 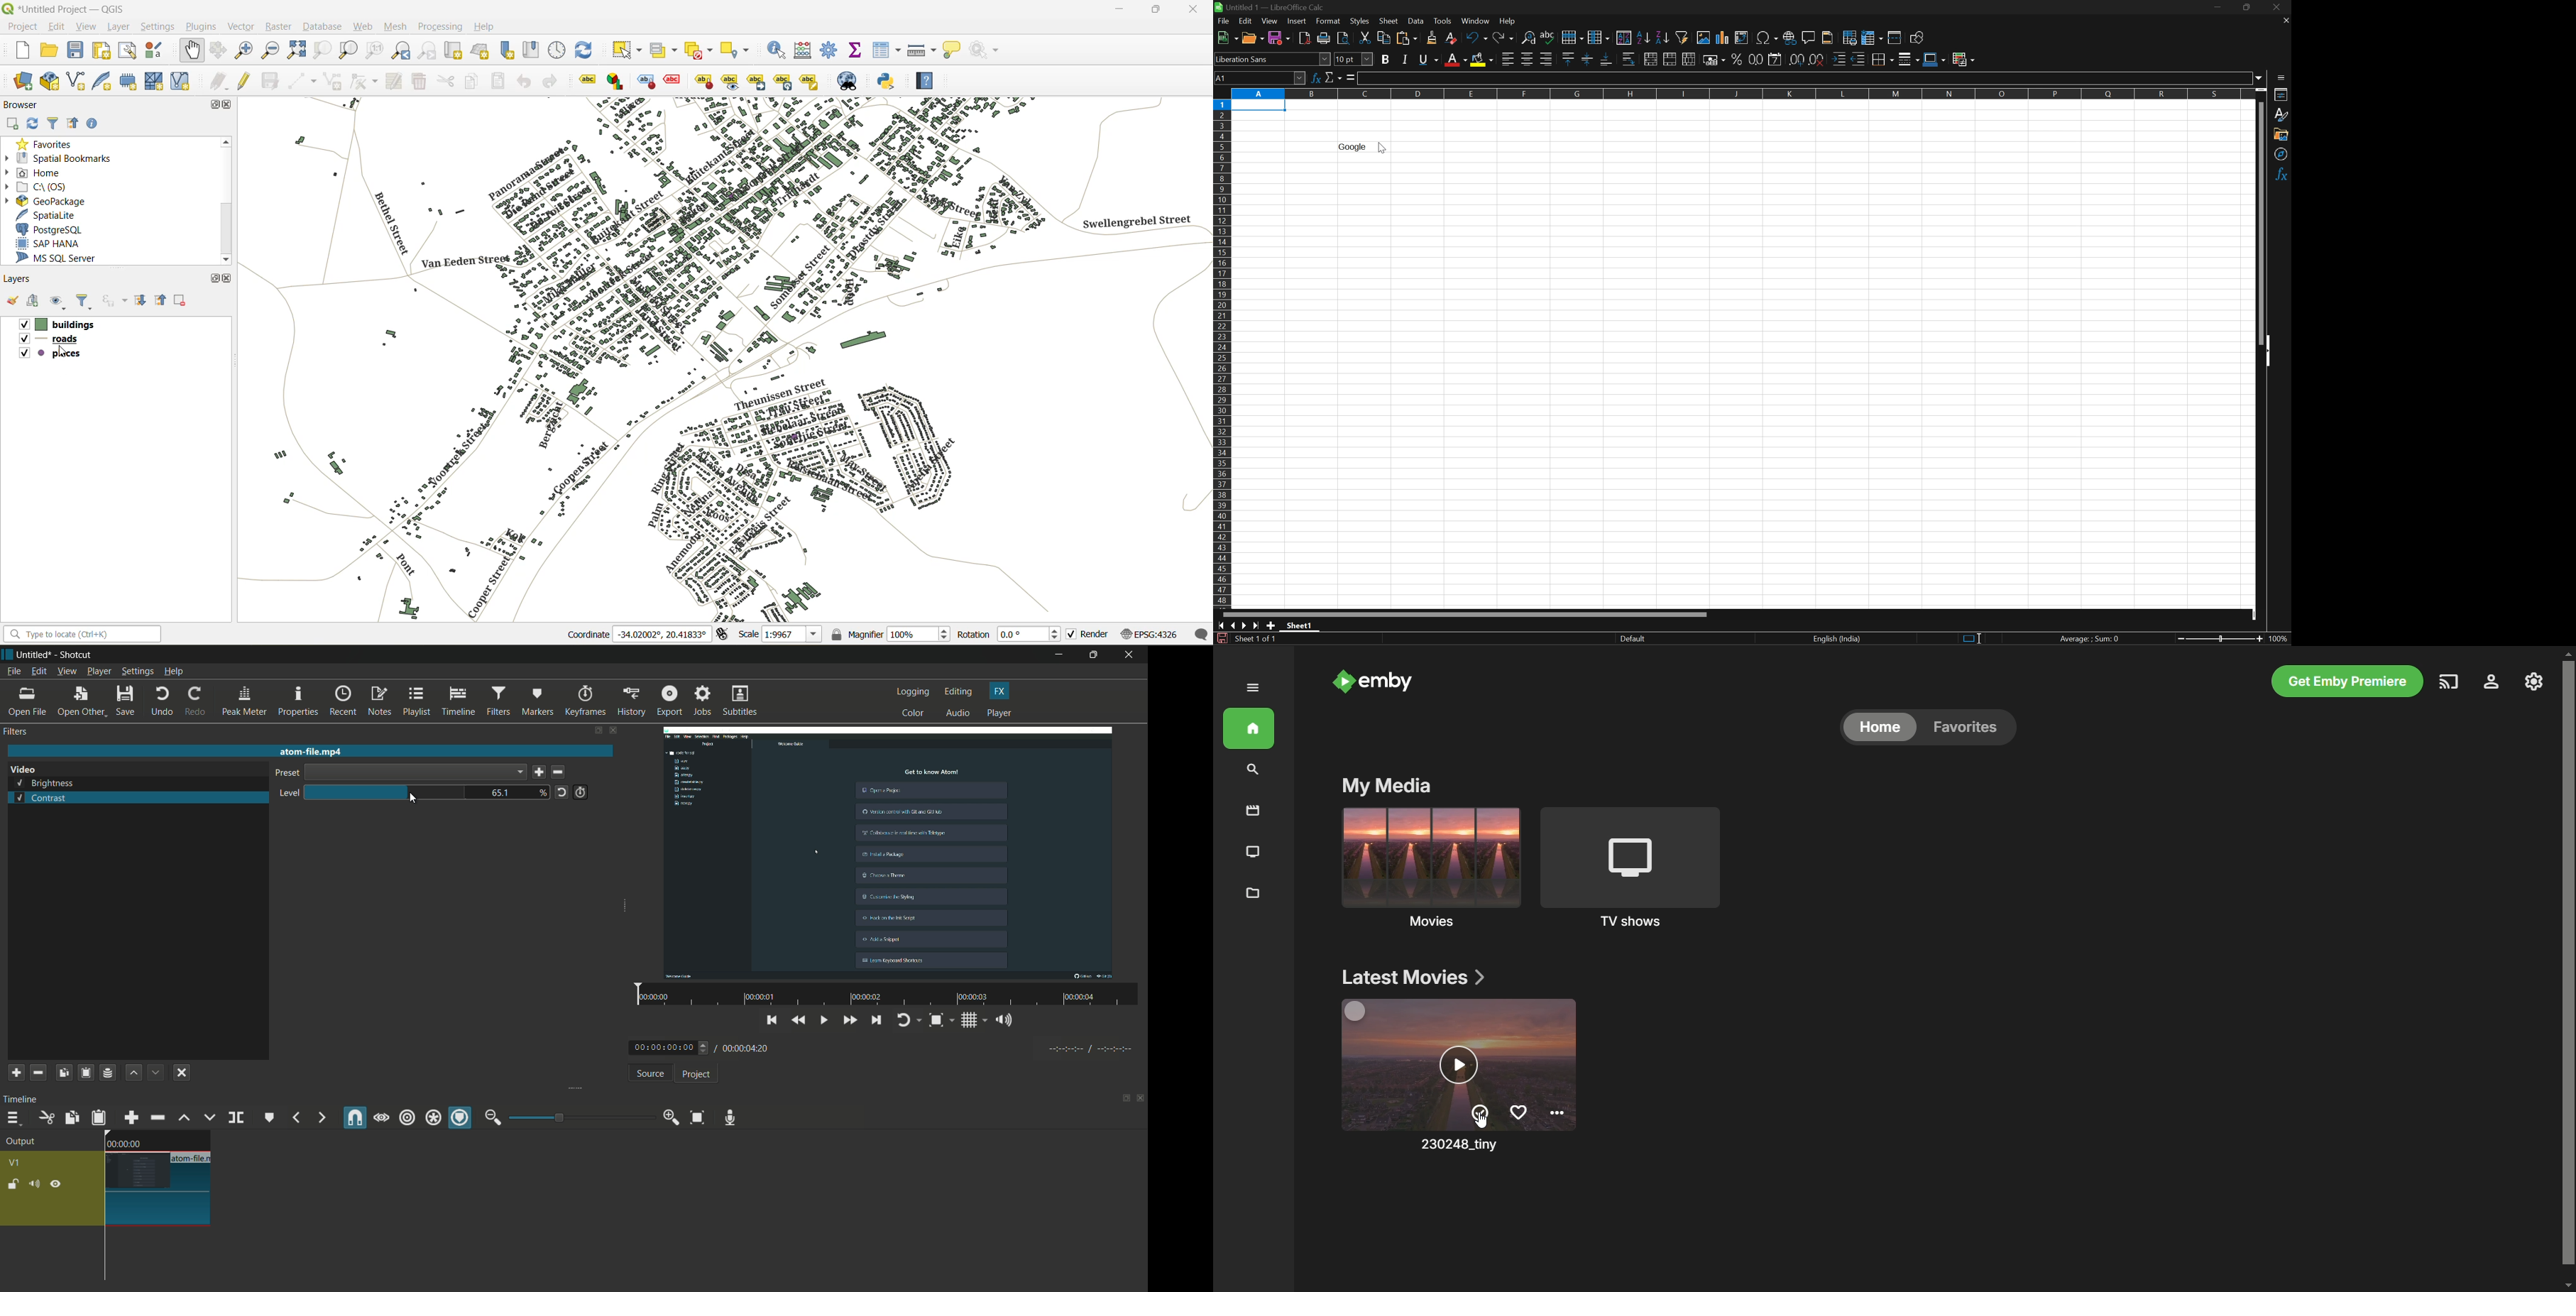 I want to click on Zoom in, so click(x=2177, y=640).